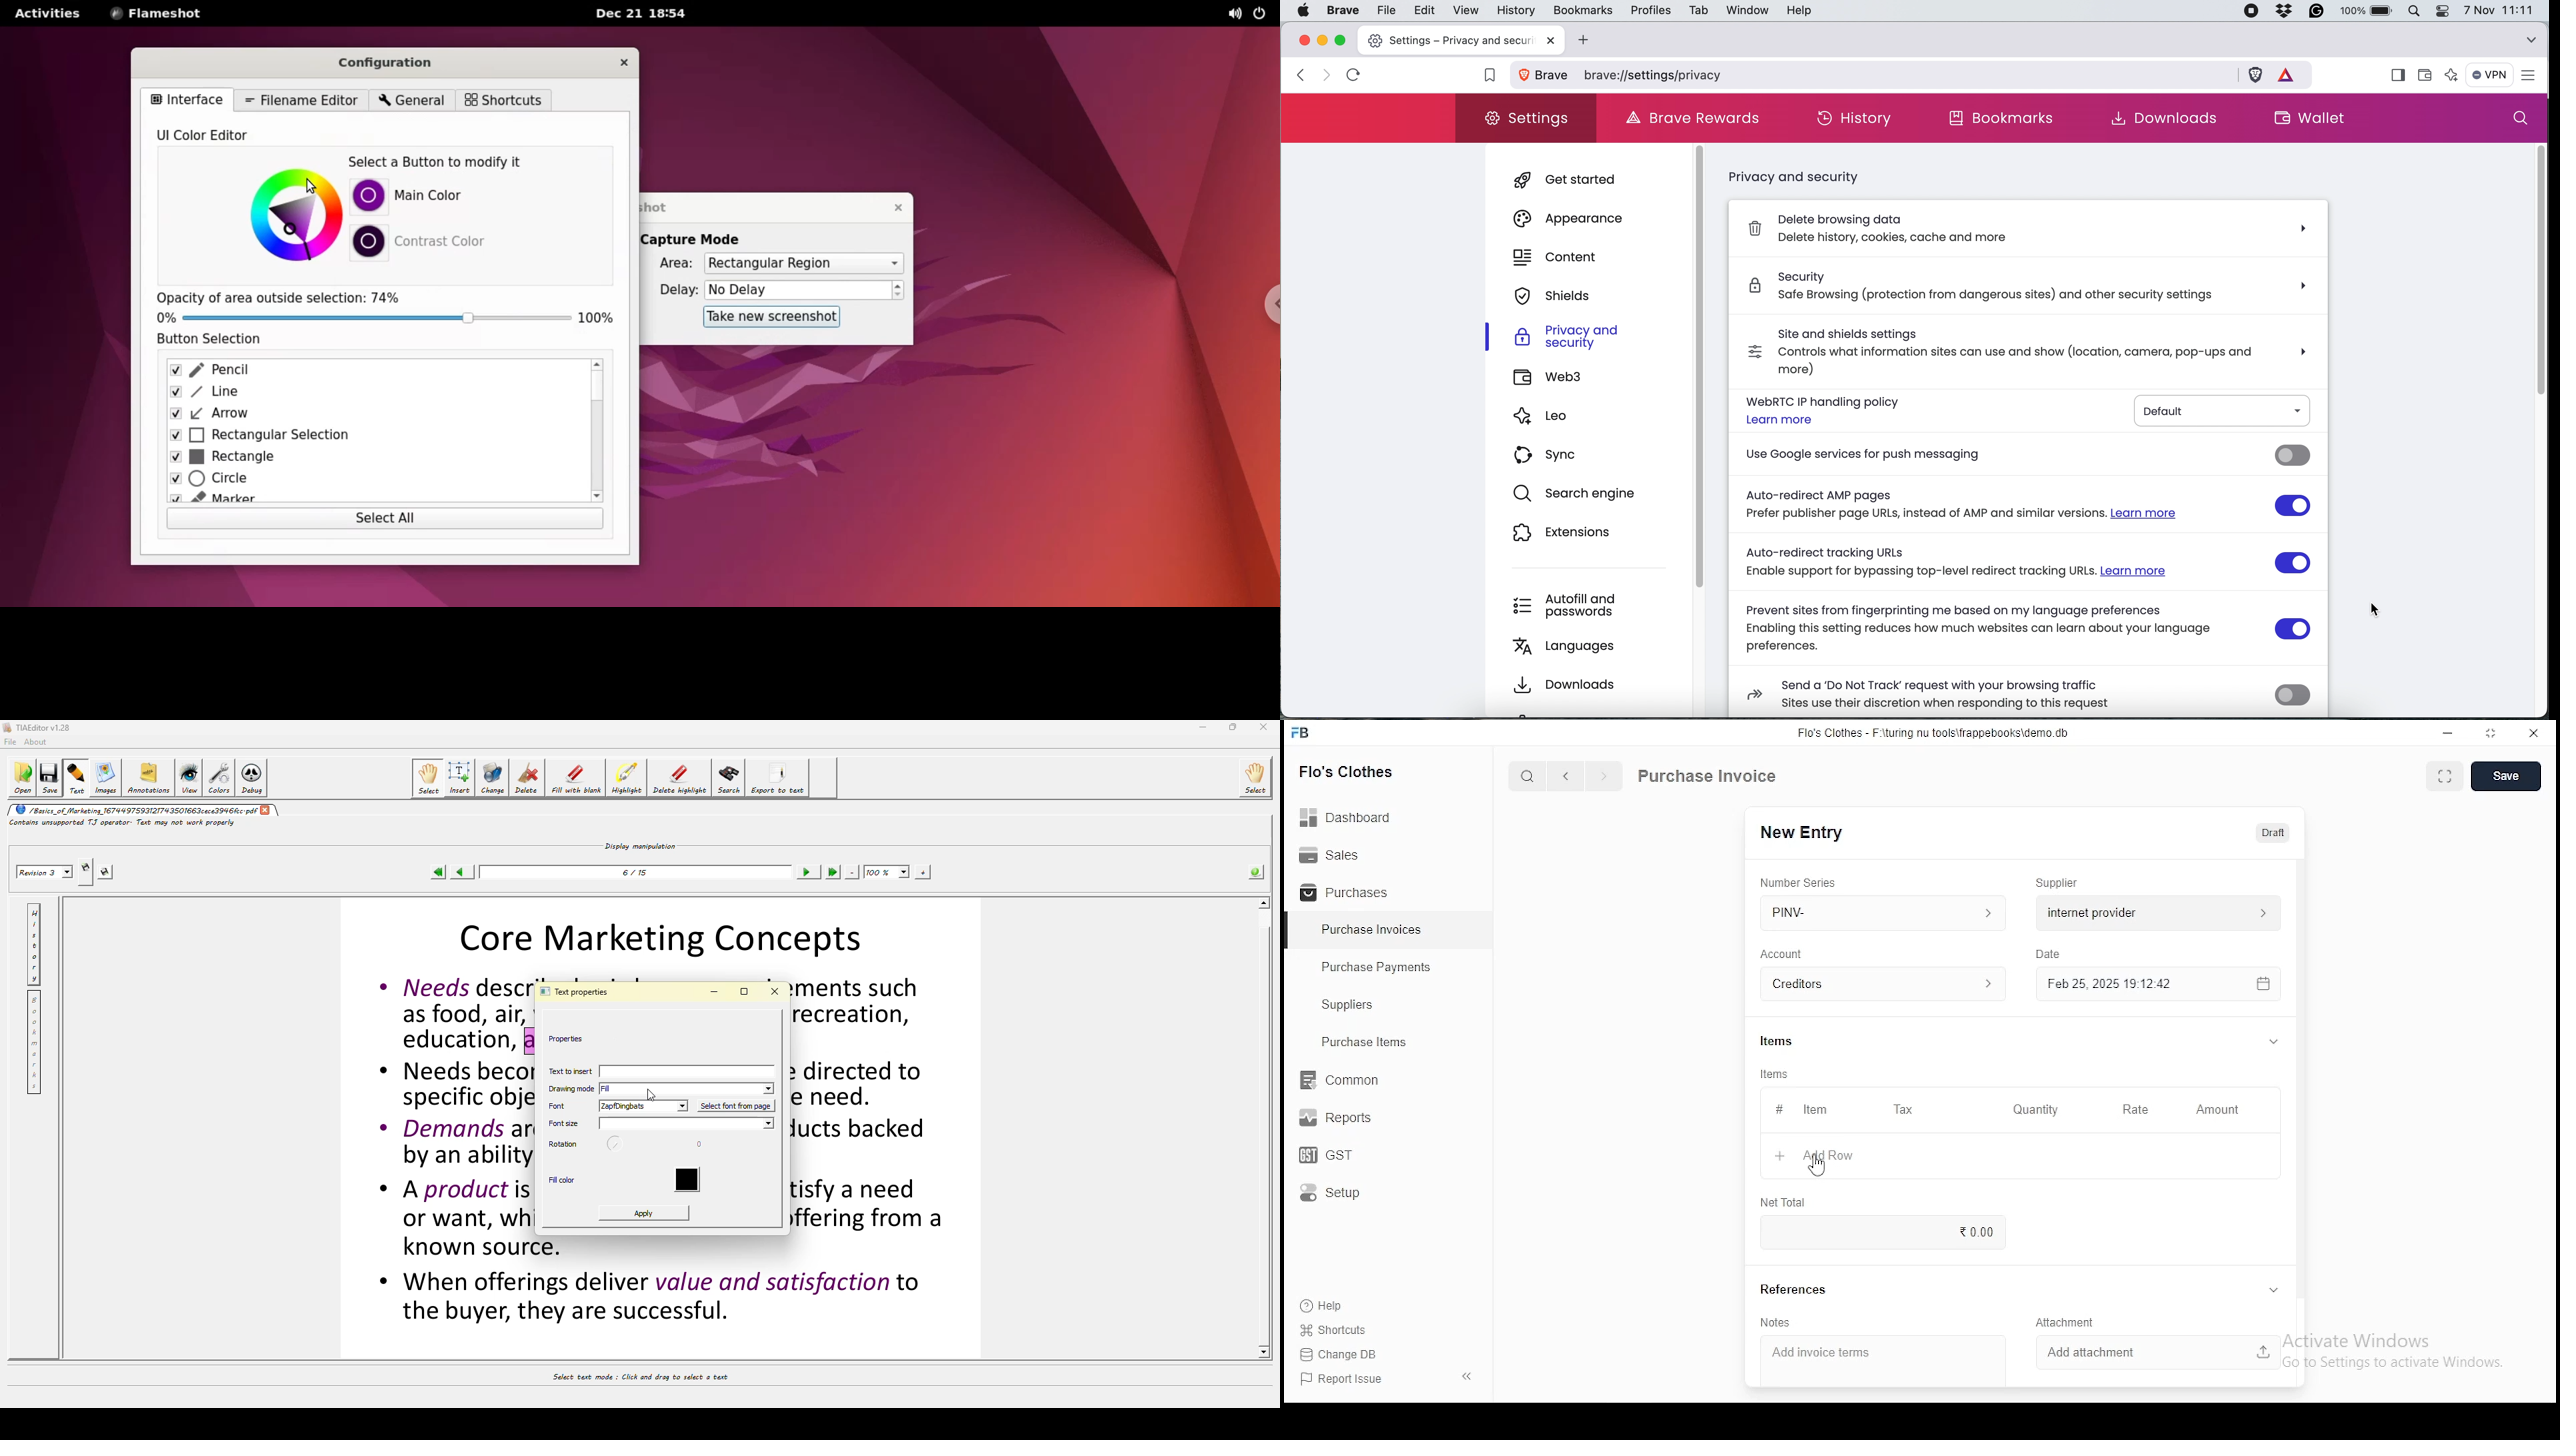 Image resolution: width=2576 pixels, height=1456 pixels. I want to click on circle checkbox, so click(367, 481).